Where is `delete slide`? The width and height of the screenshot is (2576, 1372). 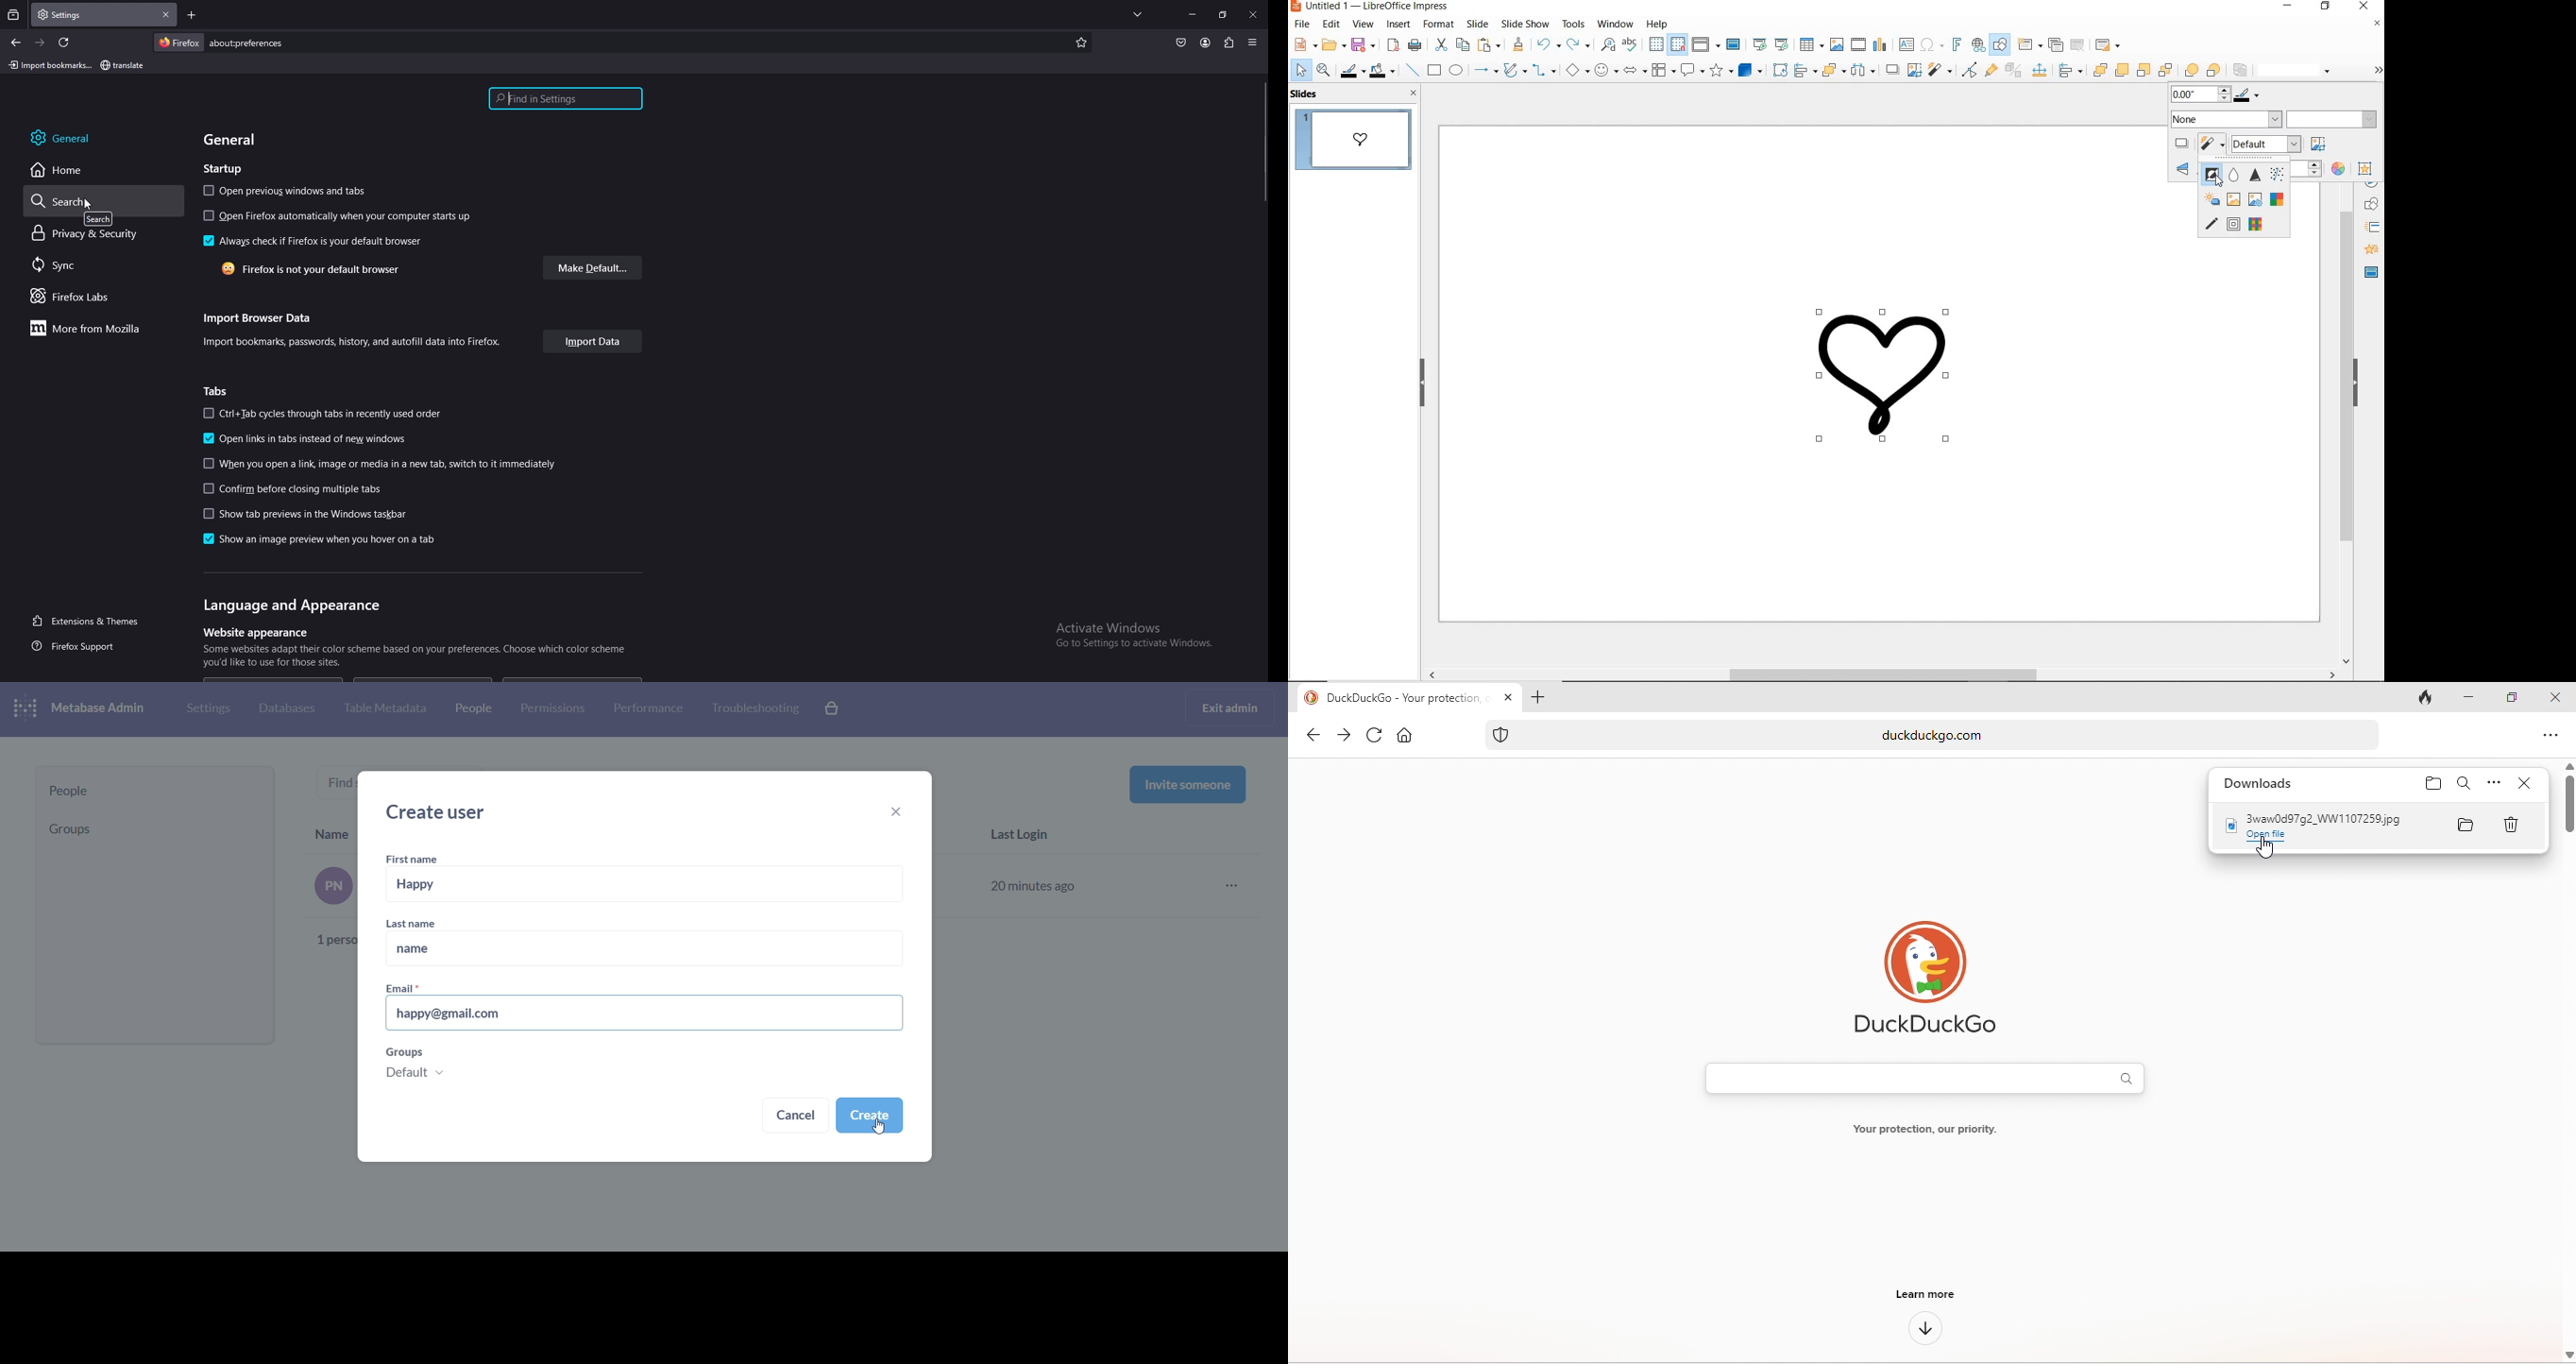 delete slide is located at coordinates (2078, 45).